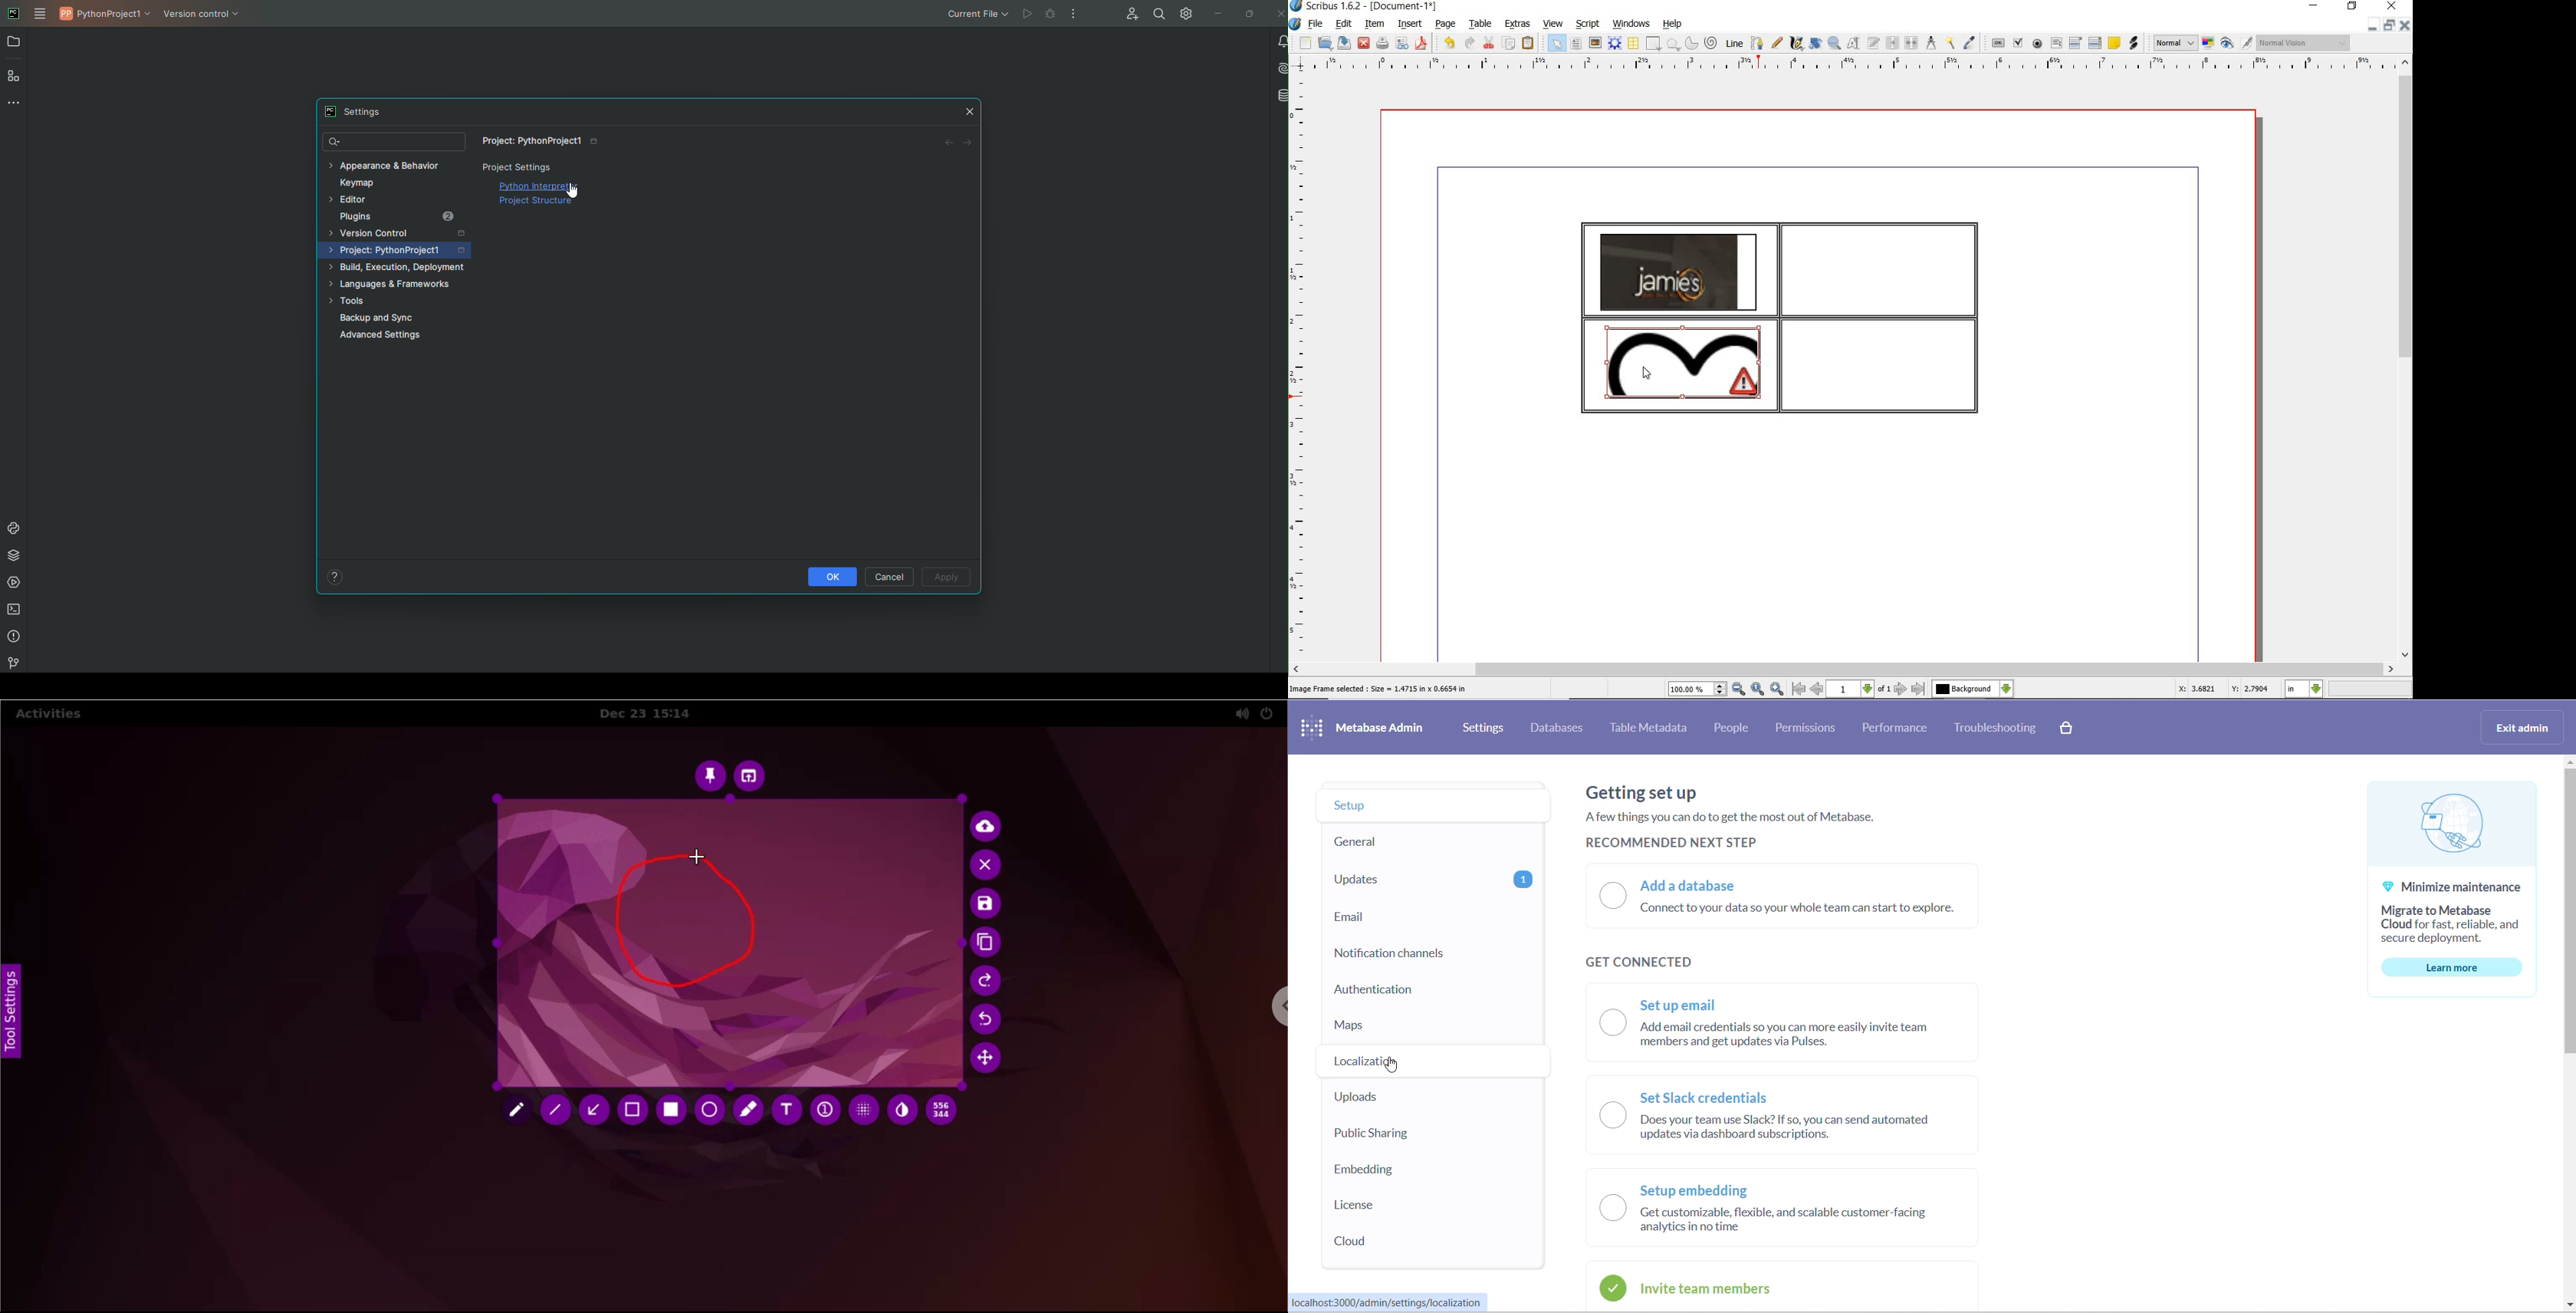 The width and height of the screenshot is (2576, 1316). Describe the element at coordinates (15, 638) in the screenshot. I see `Problems` at that location.